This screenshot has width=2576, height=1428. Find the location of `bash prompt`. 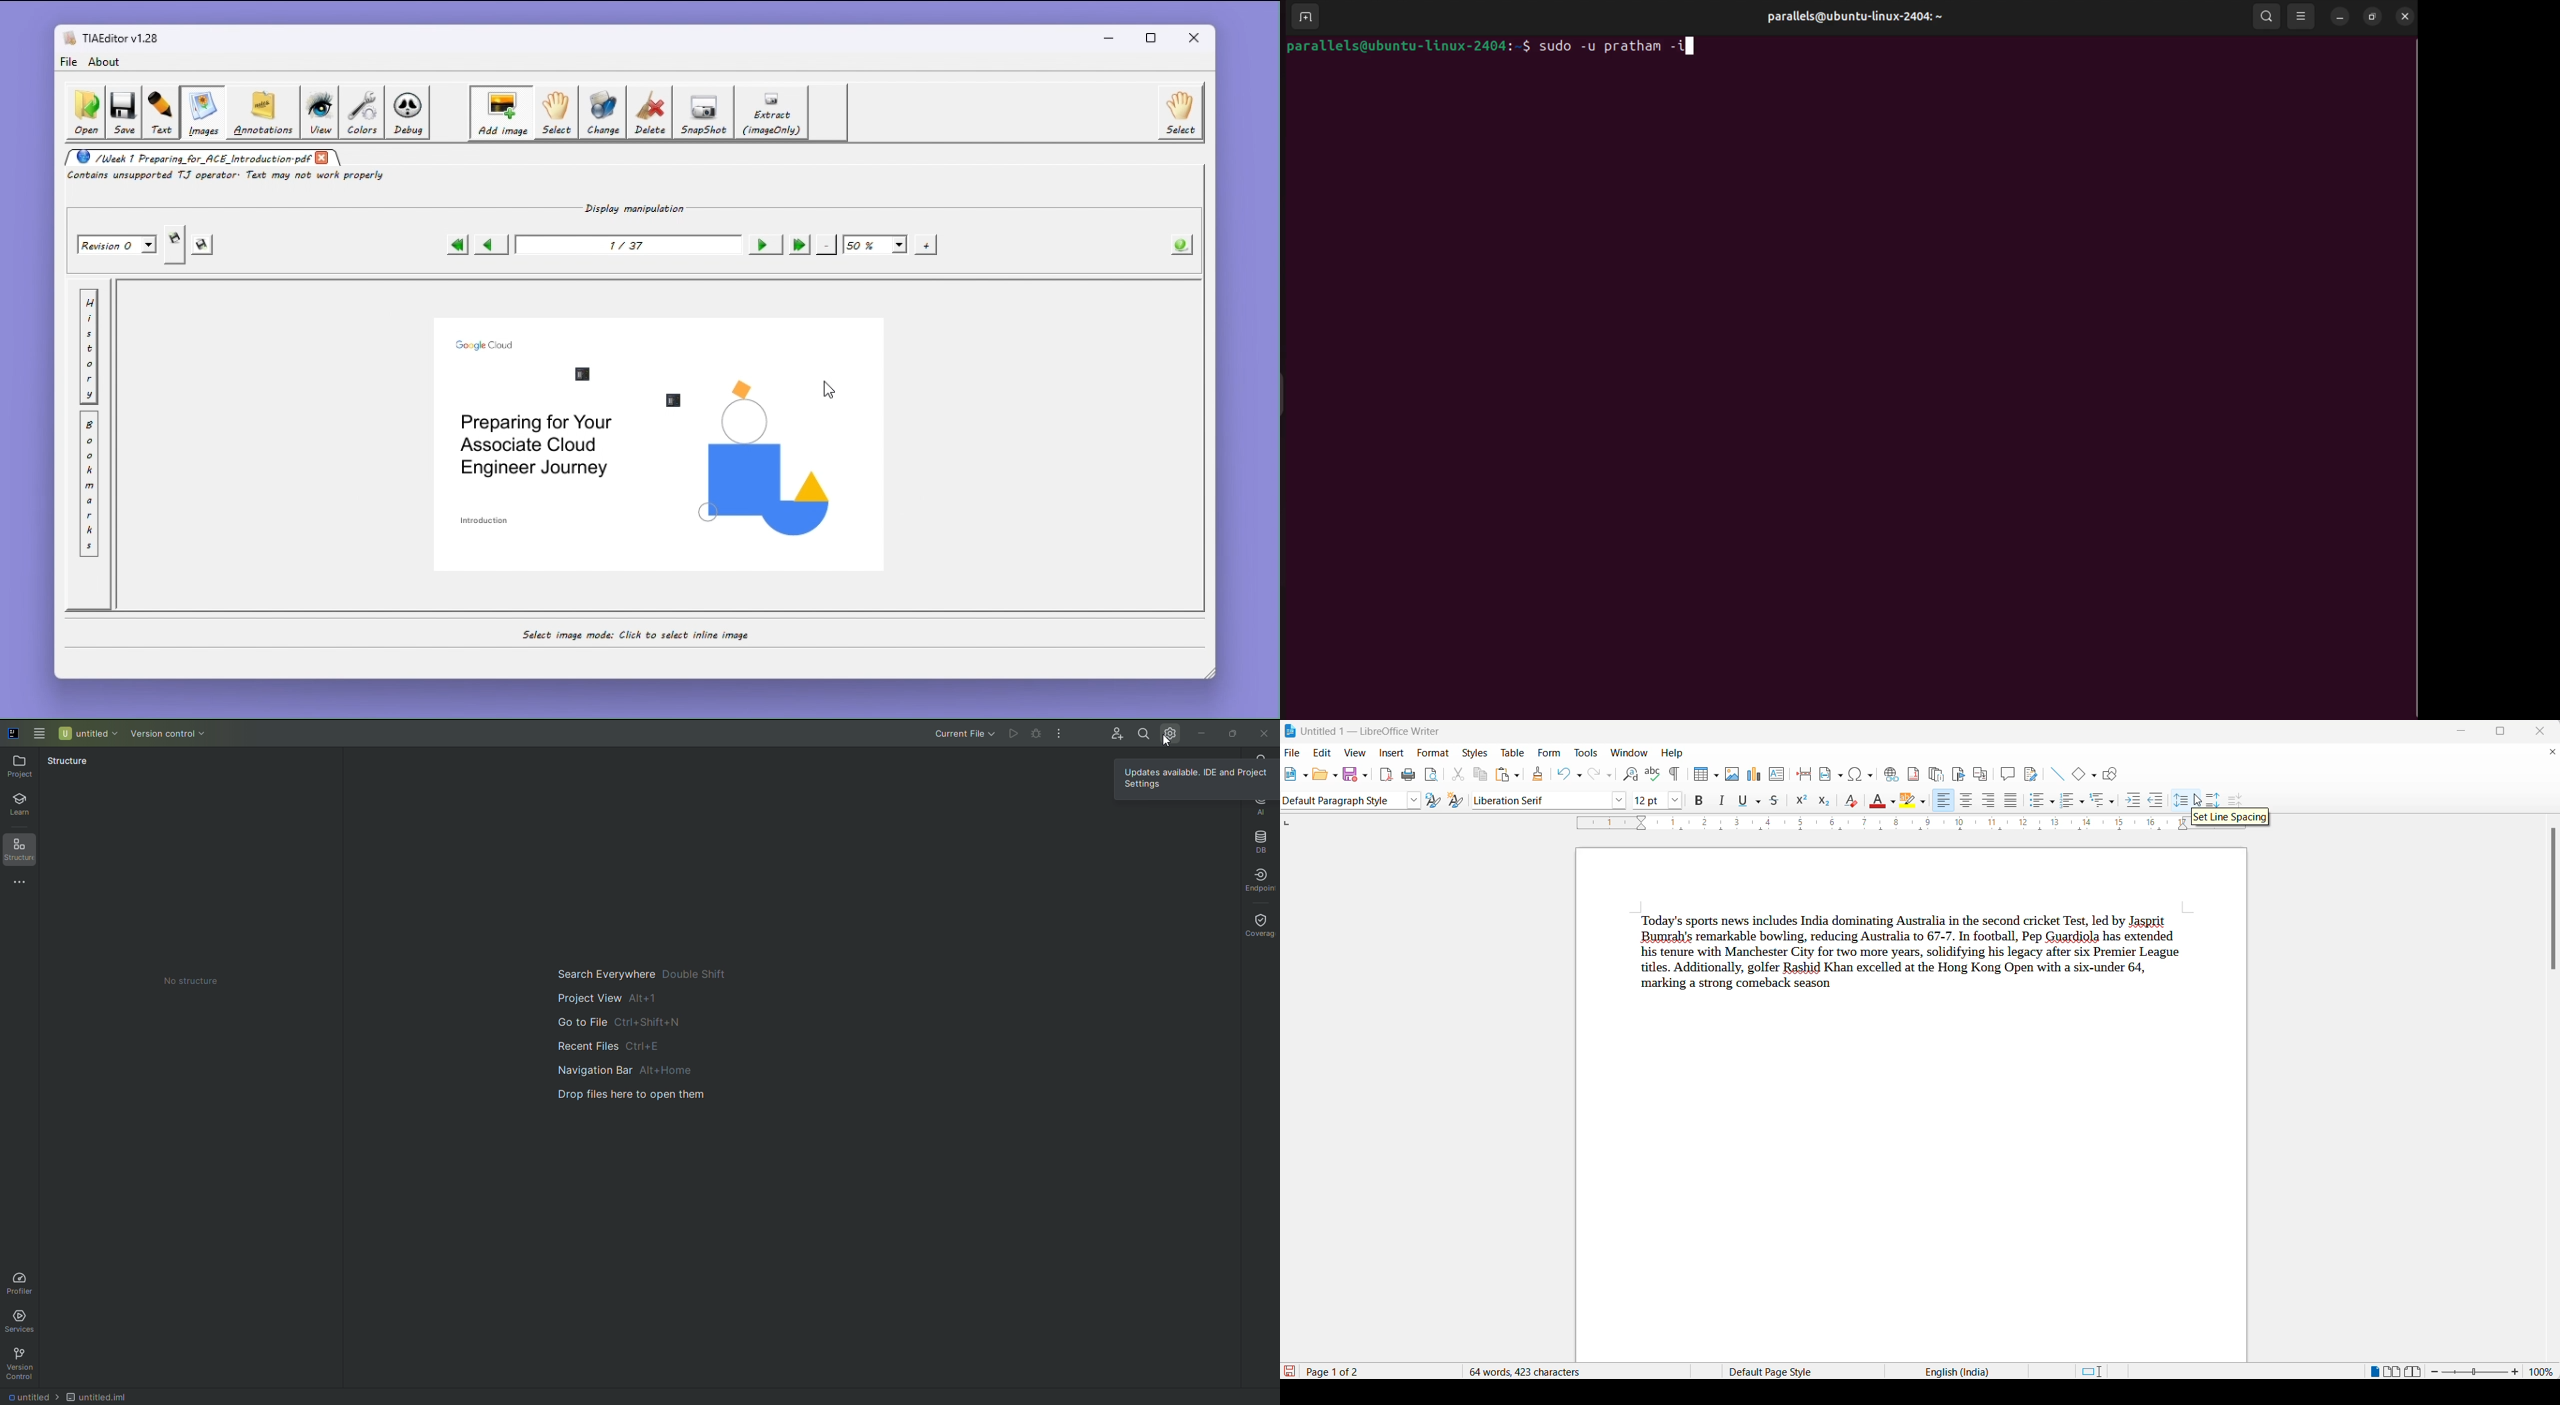

bash prompt is located at coordinates (1406, 44).